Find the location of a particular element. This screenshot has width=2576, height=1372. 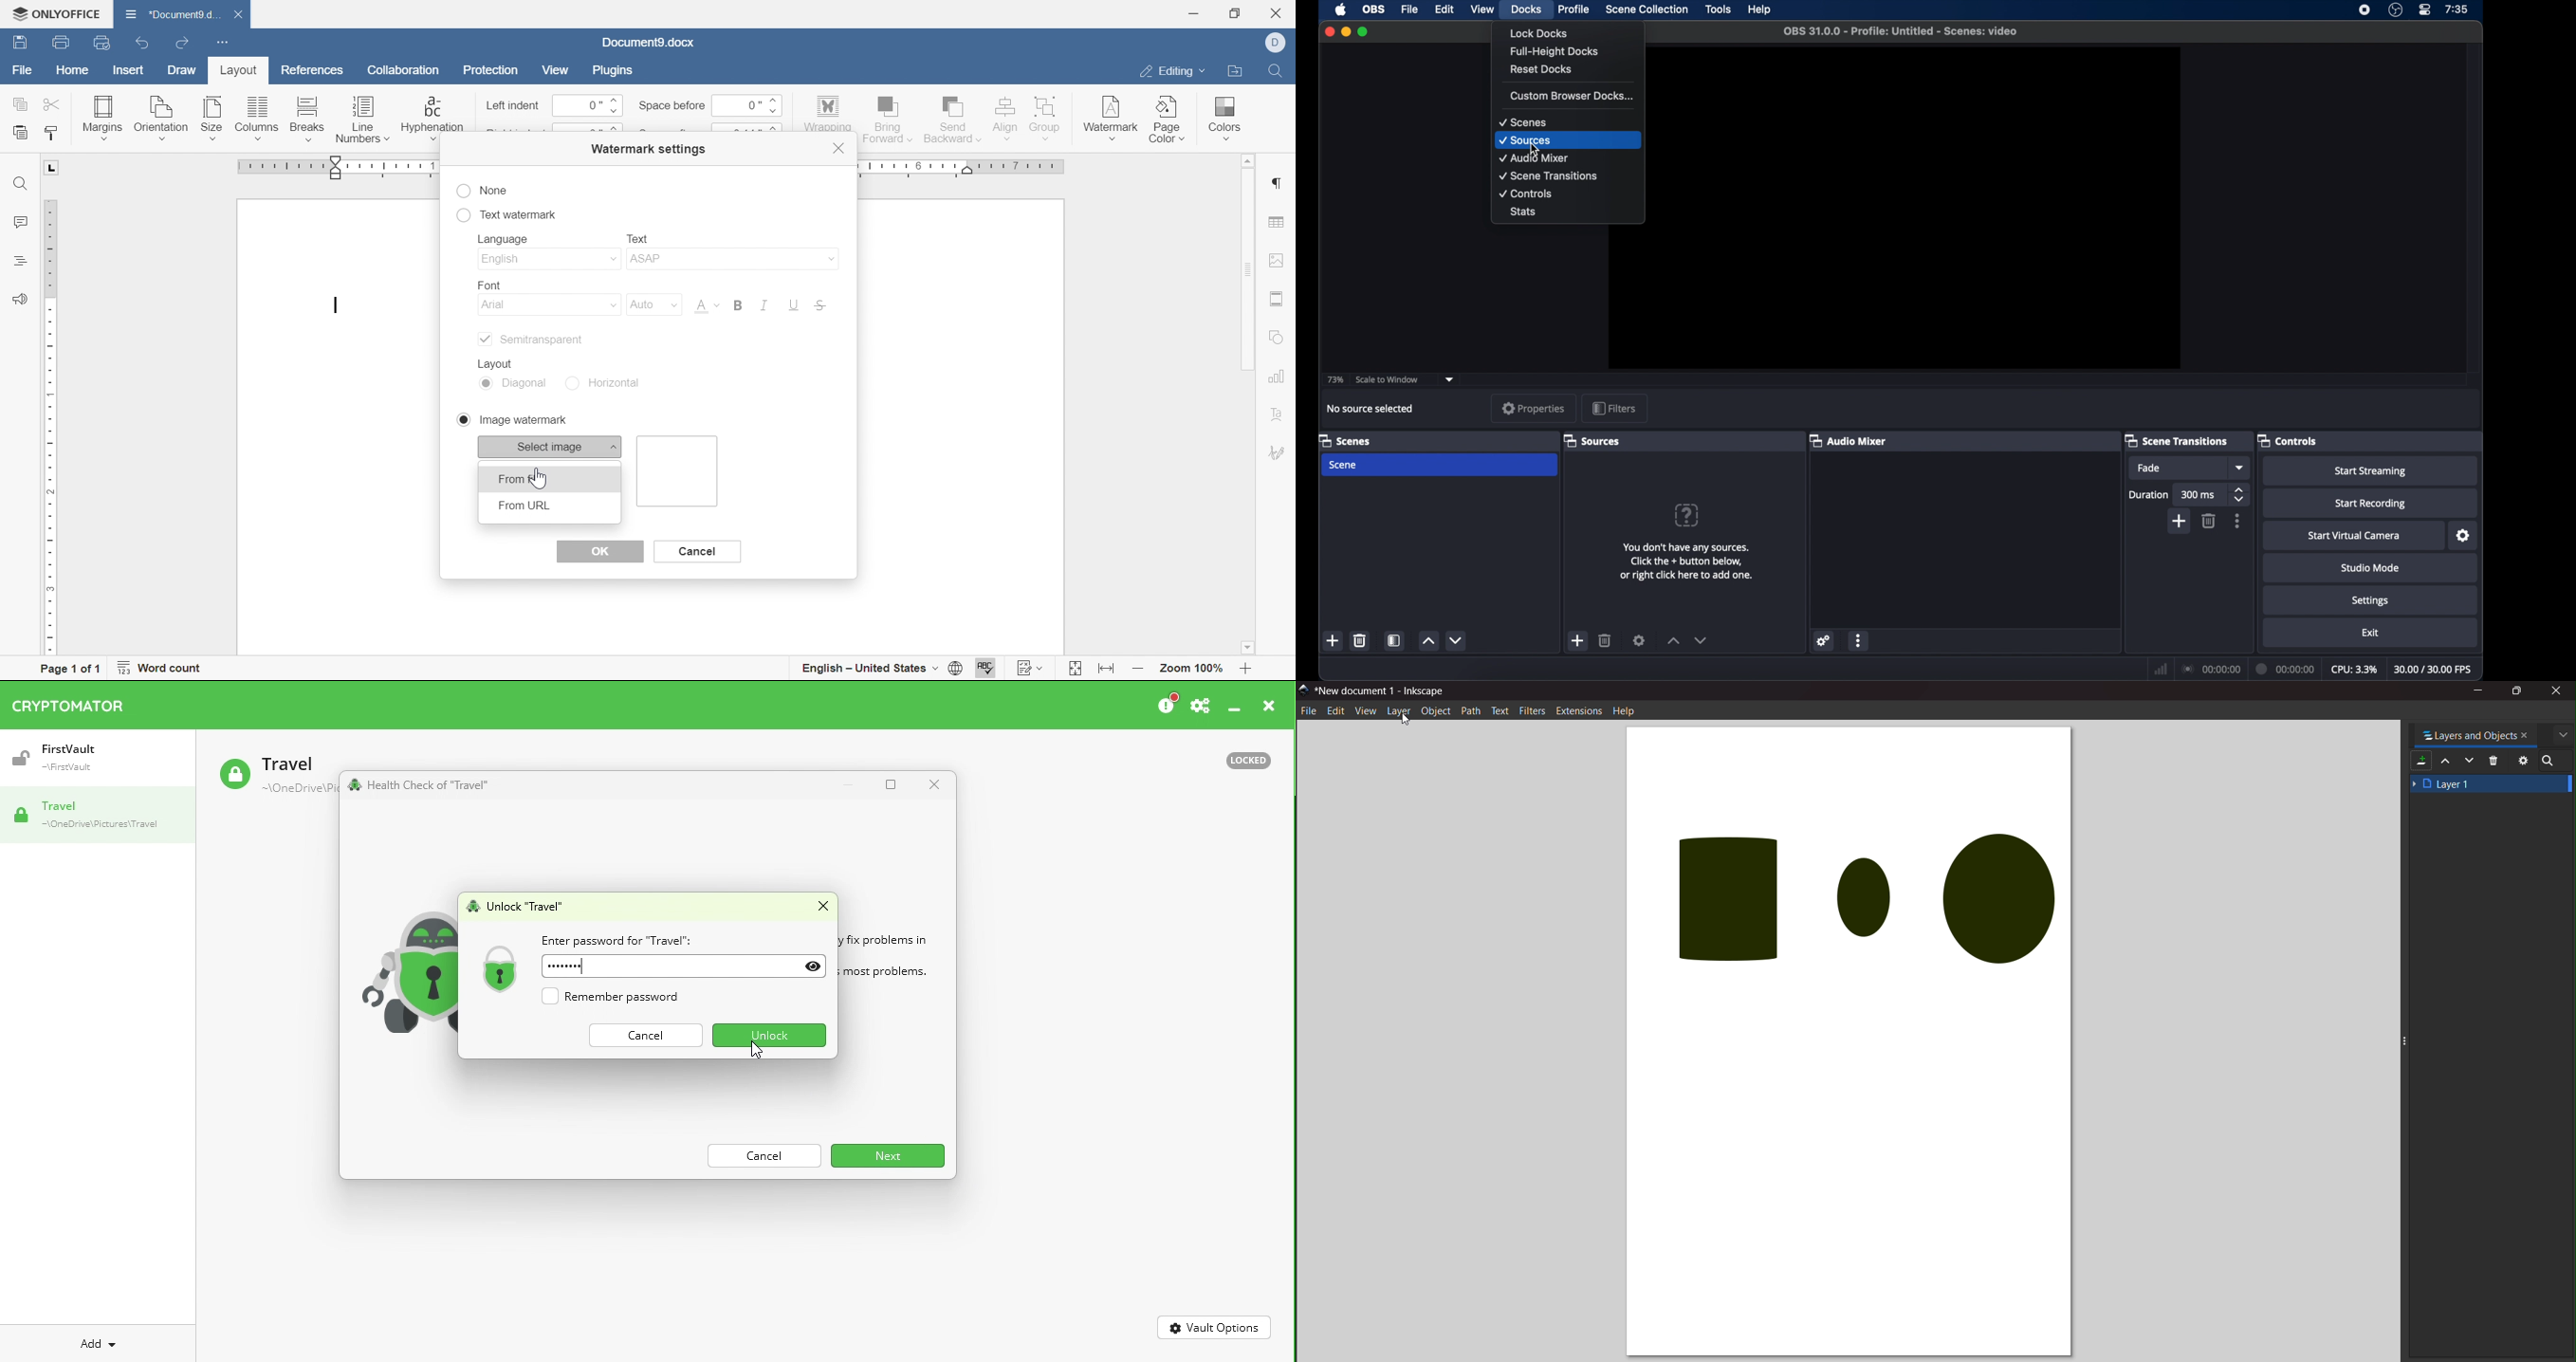

connection is located at coordinates (2212, 670).